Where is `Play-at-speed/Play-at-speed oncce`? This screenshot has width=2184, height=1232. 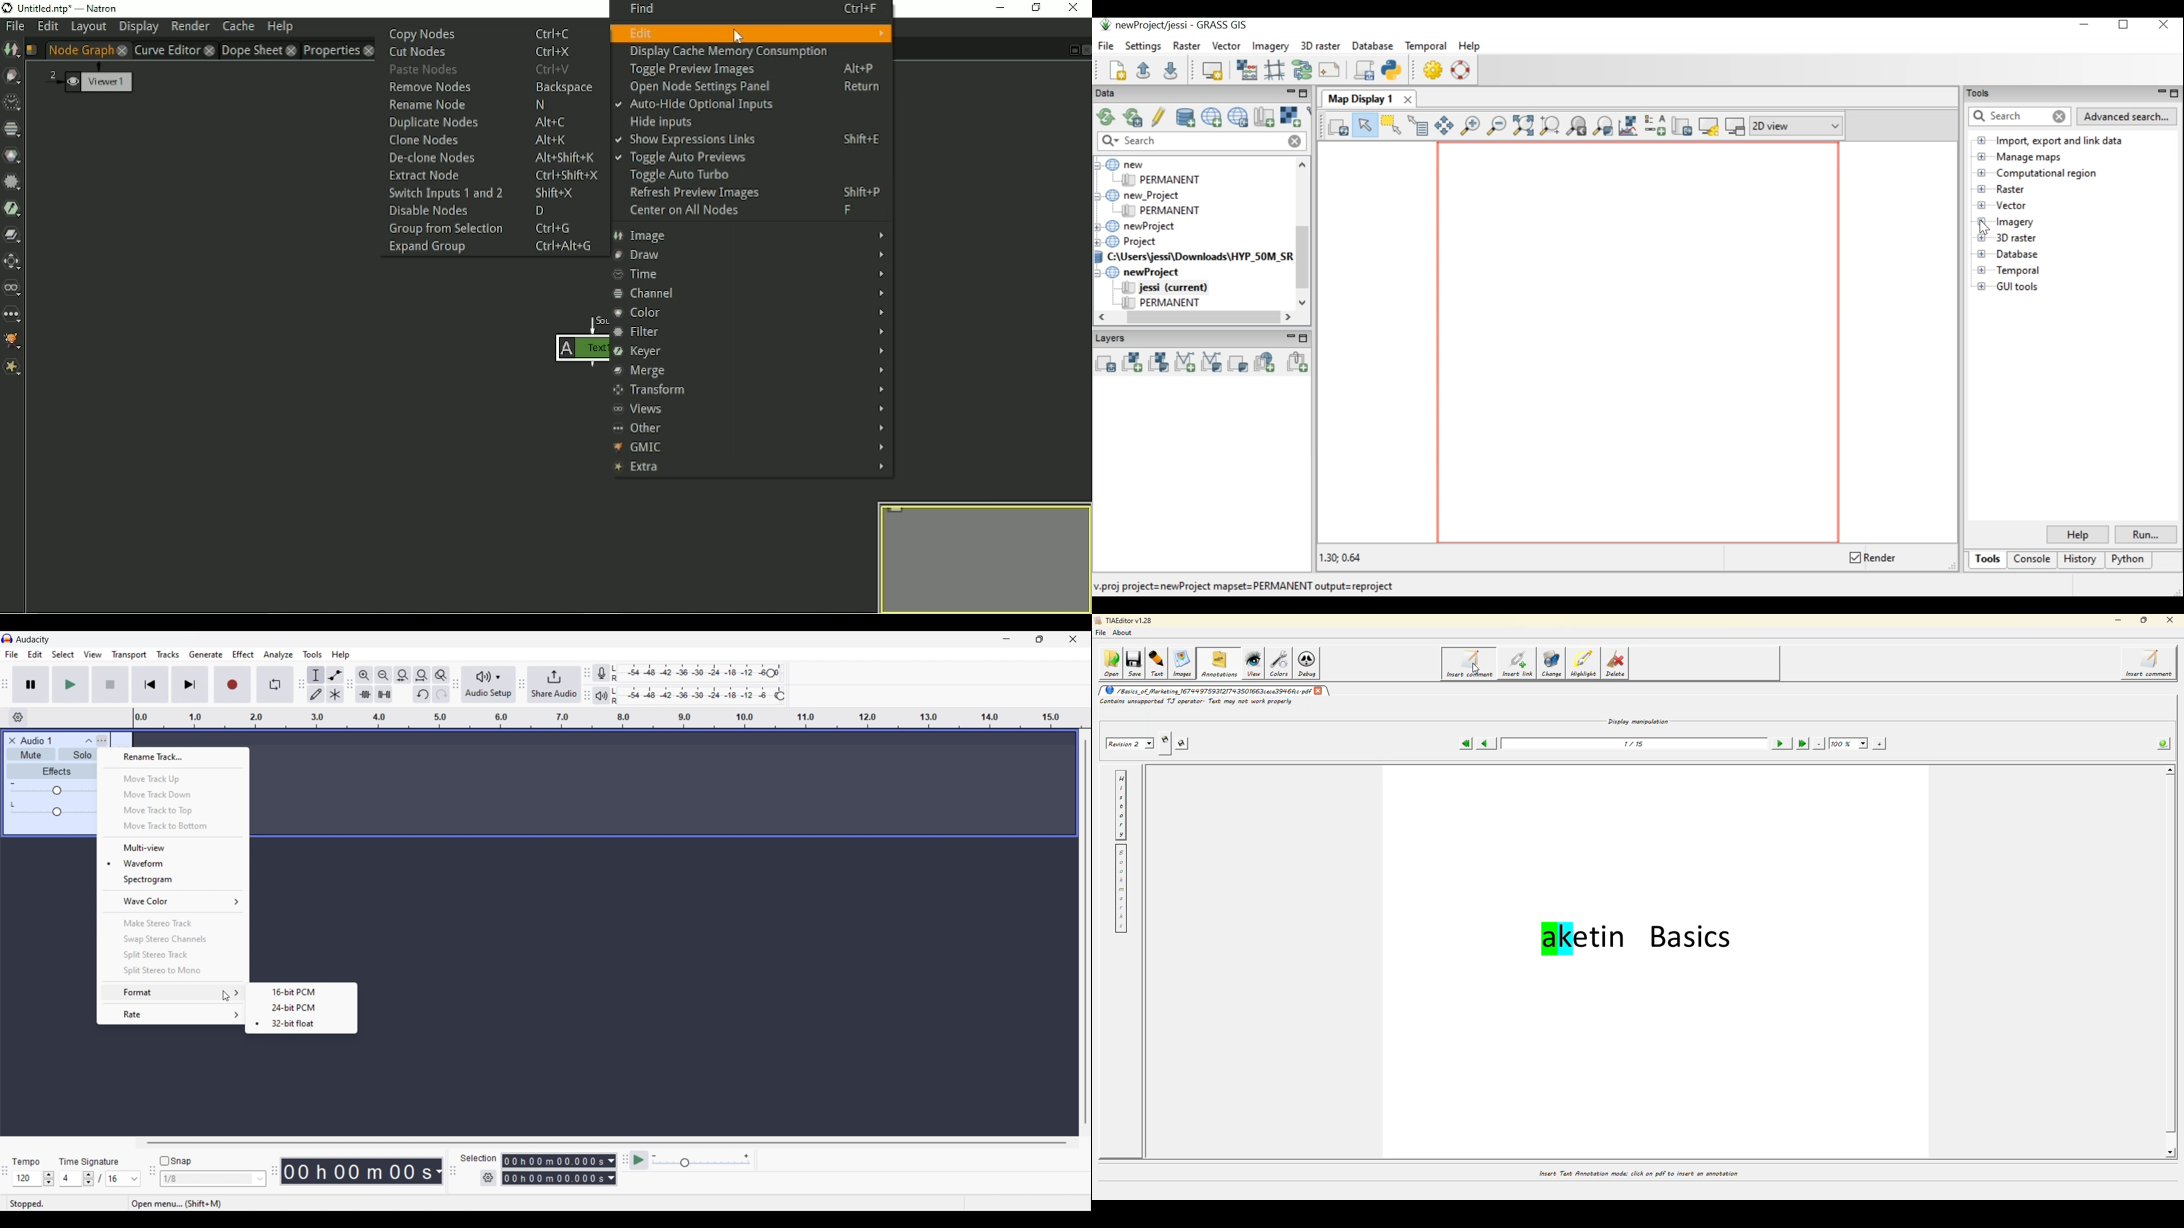 Play-at-speed/Play-at-speed oncce is located at coordinates (640, 1160).